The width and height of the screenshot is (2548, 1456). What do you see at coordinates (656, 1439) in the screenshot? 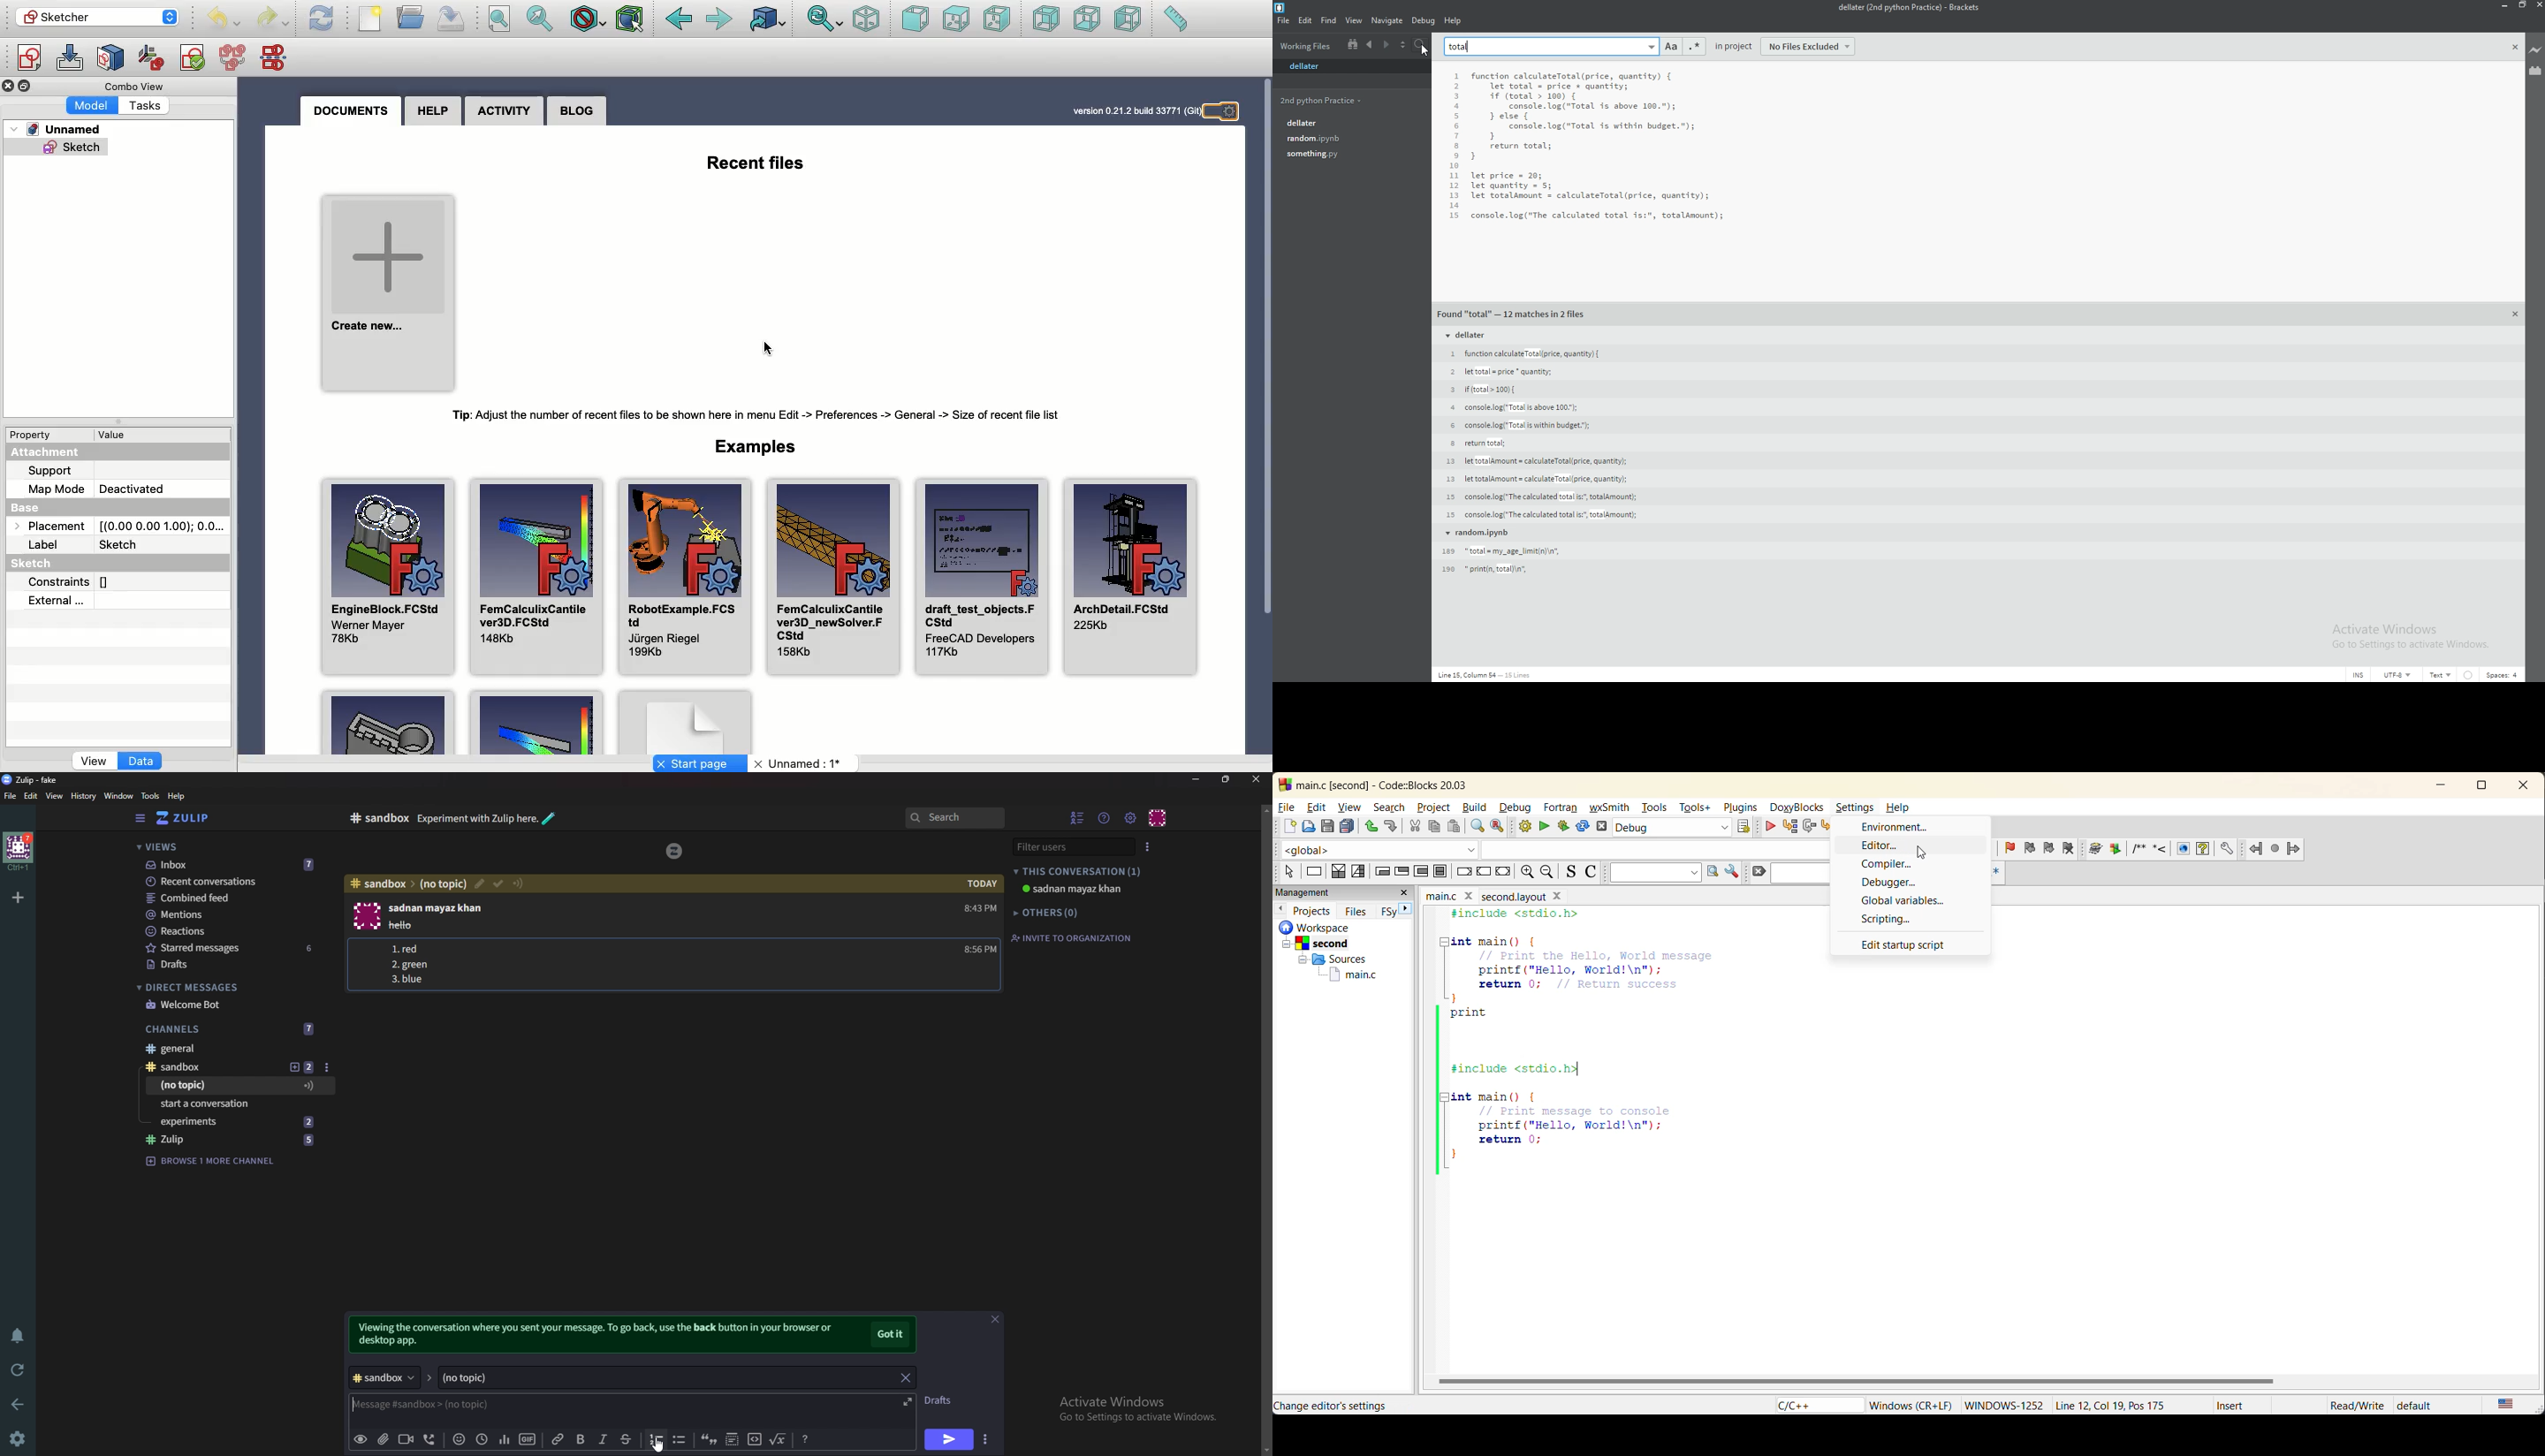
I see `number list` at bounding box center [656, 1439].